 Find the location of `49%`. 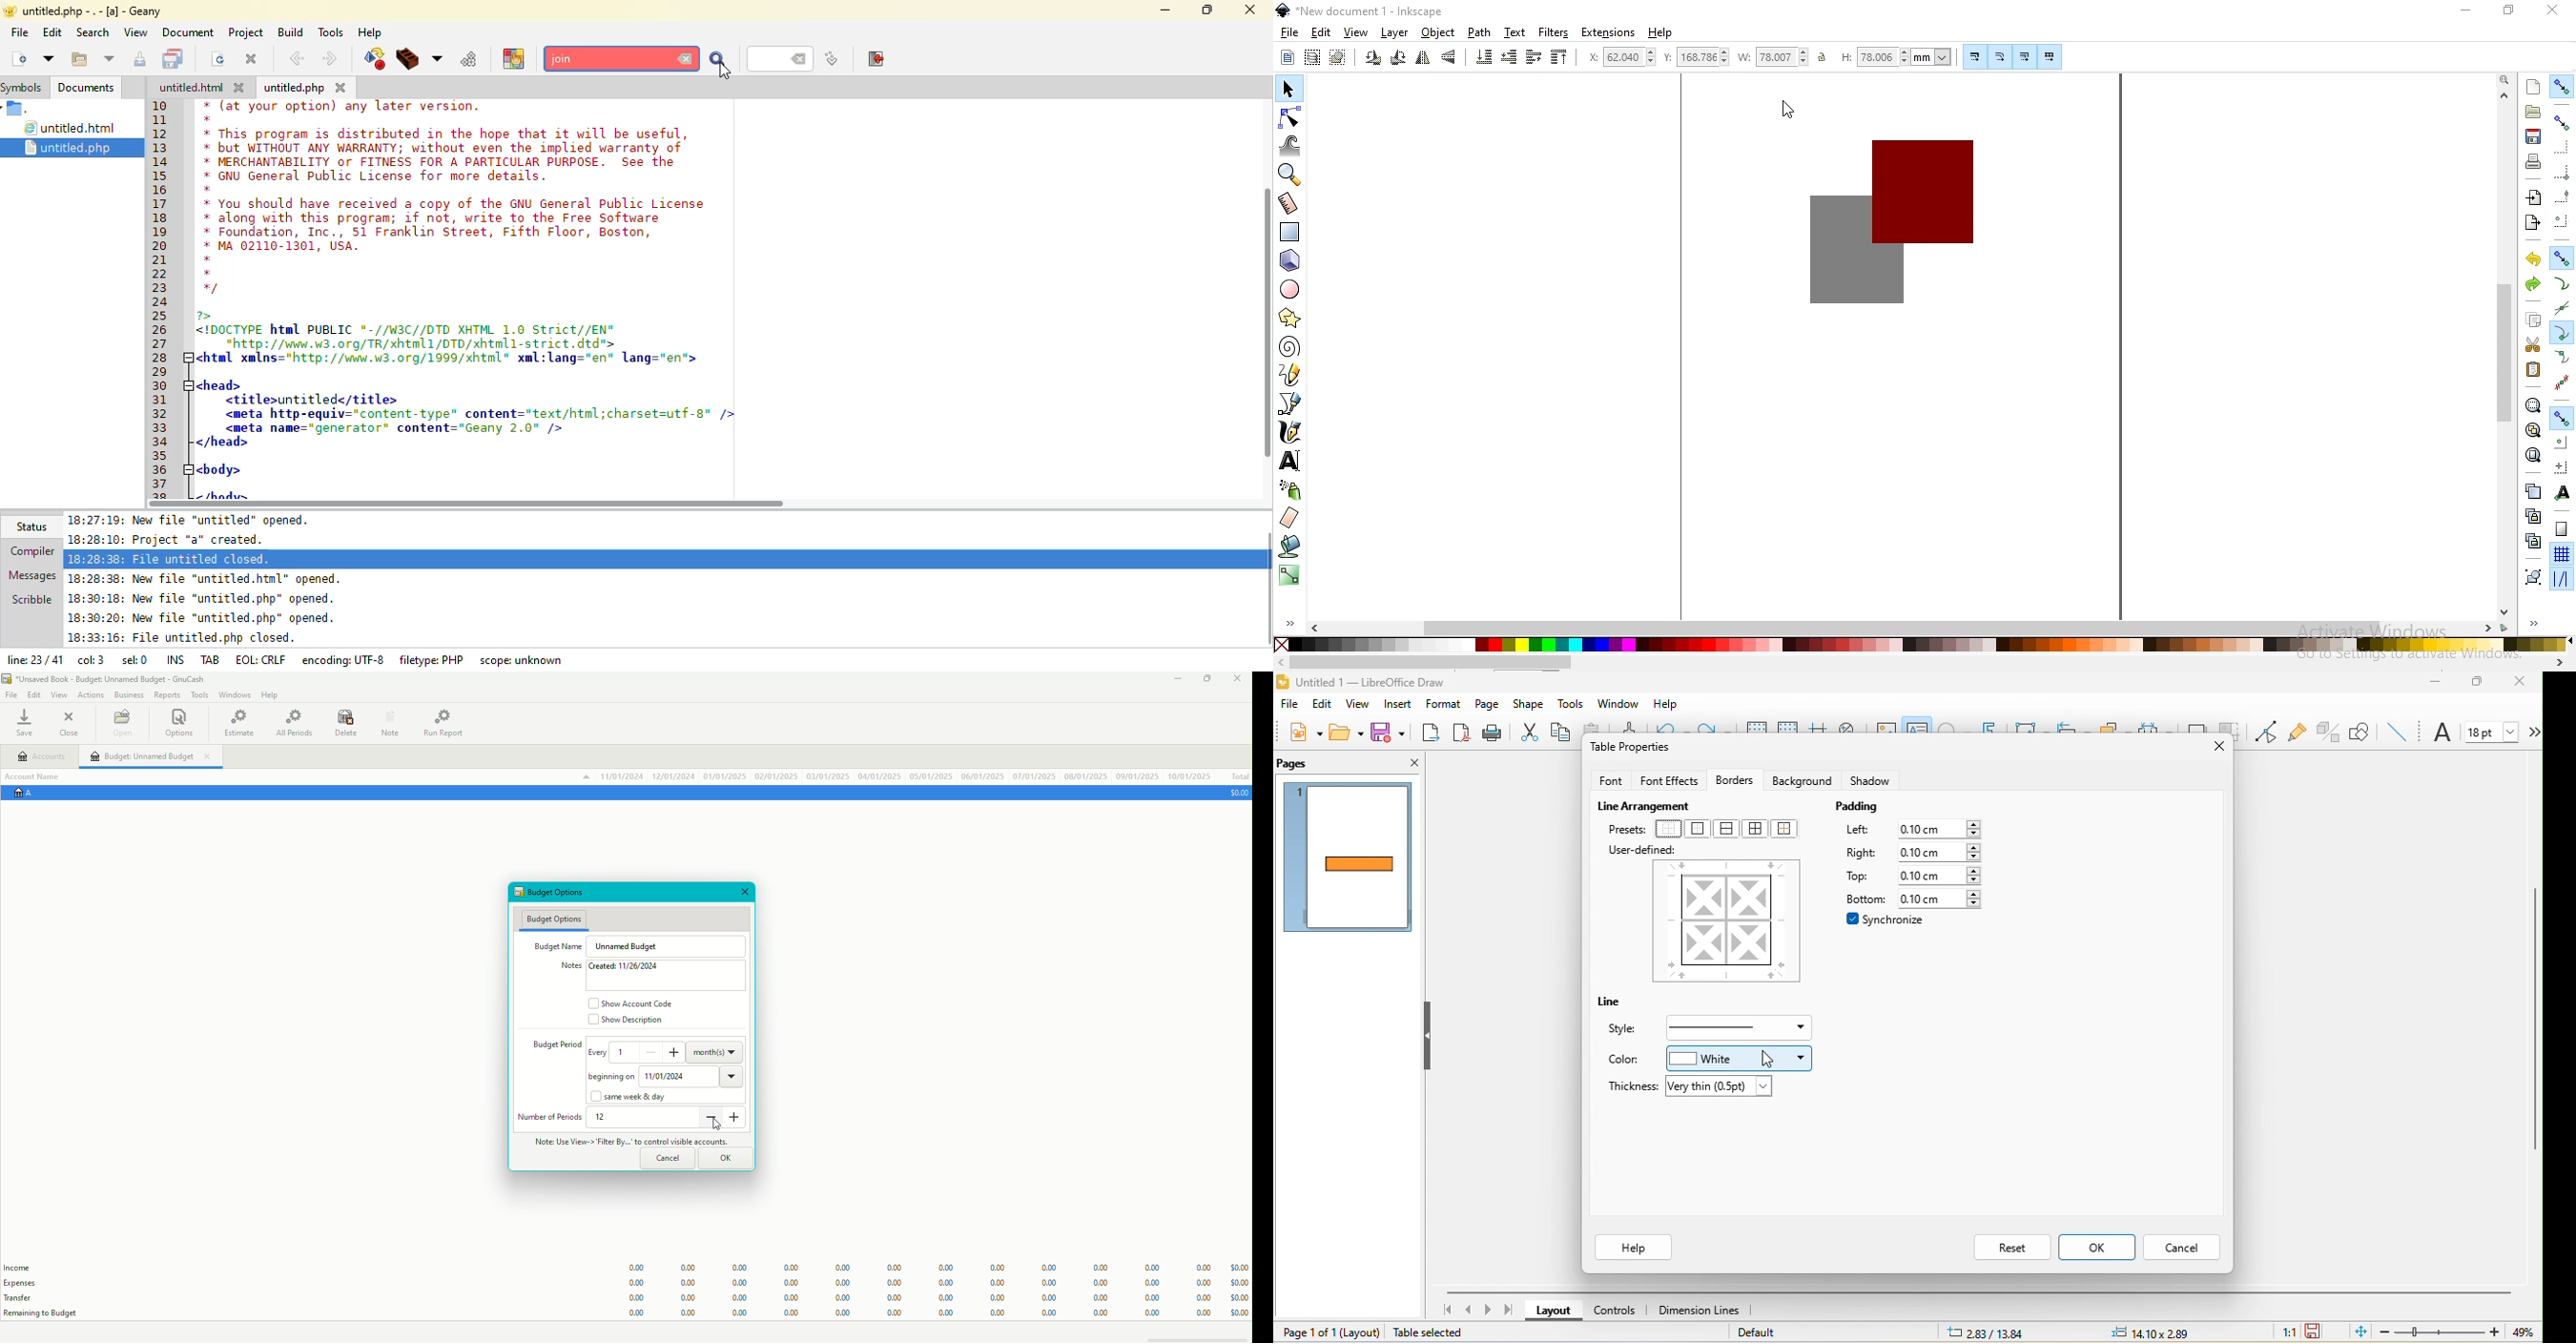

49% is located at coordinates (2522, 1333).